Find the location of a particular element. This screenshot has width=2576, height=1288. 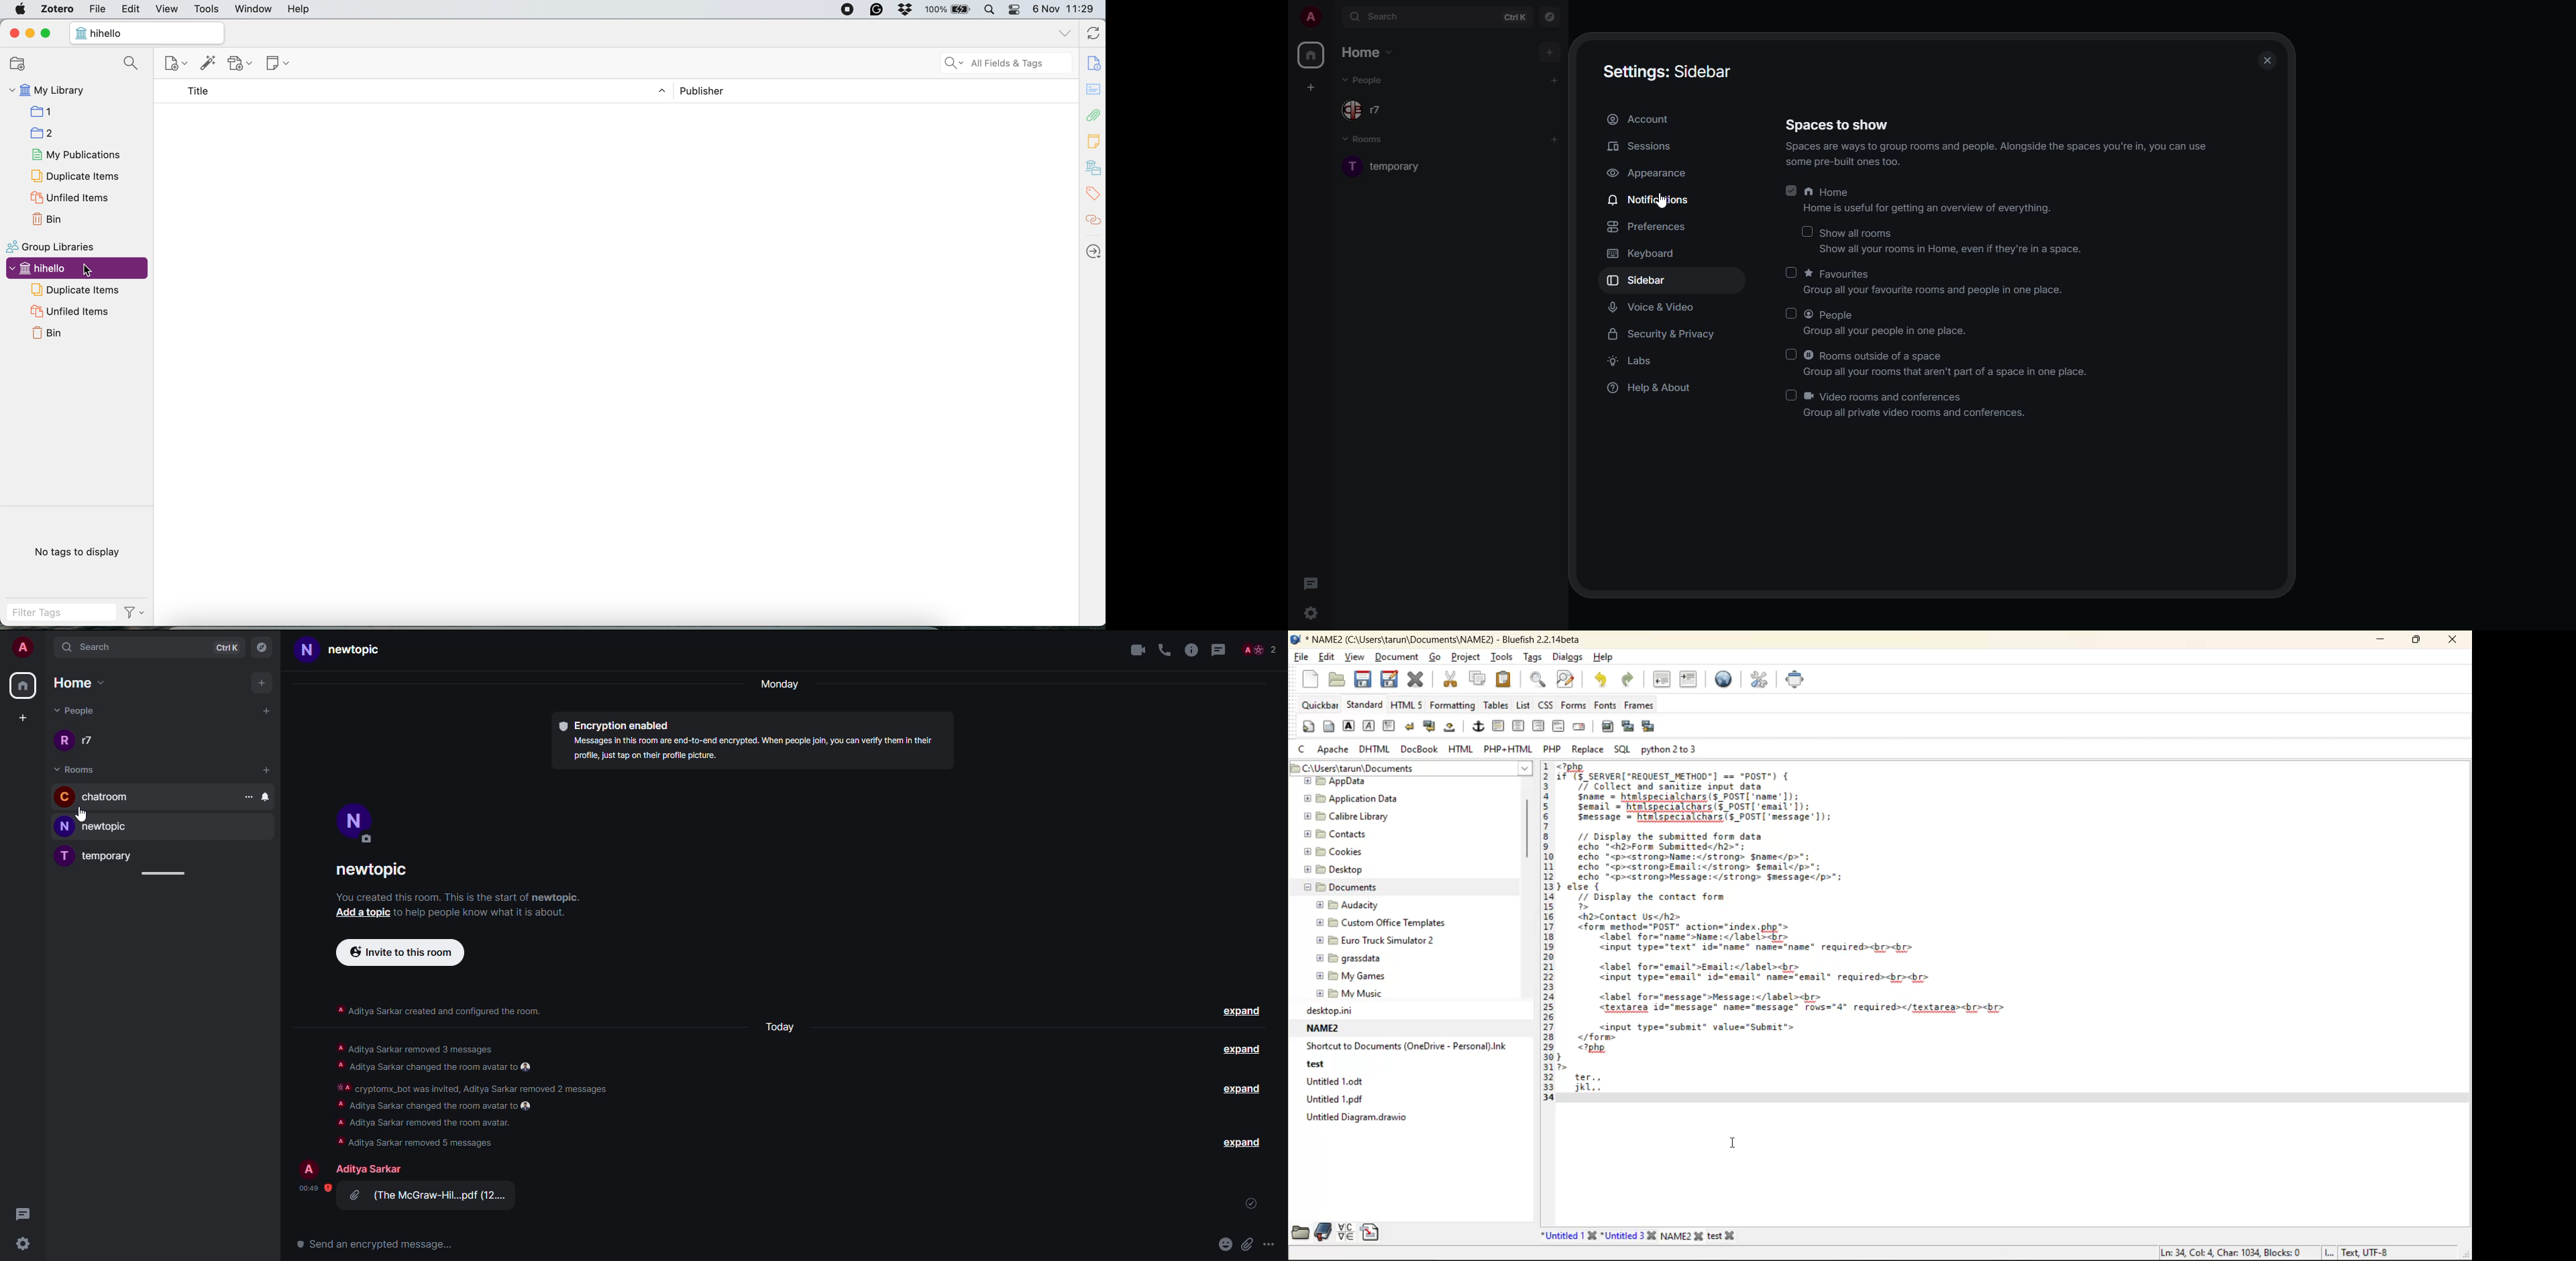

my library is located at coordinates (48, 90).